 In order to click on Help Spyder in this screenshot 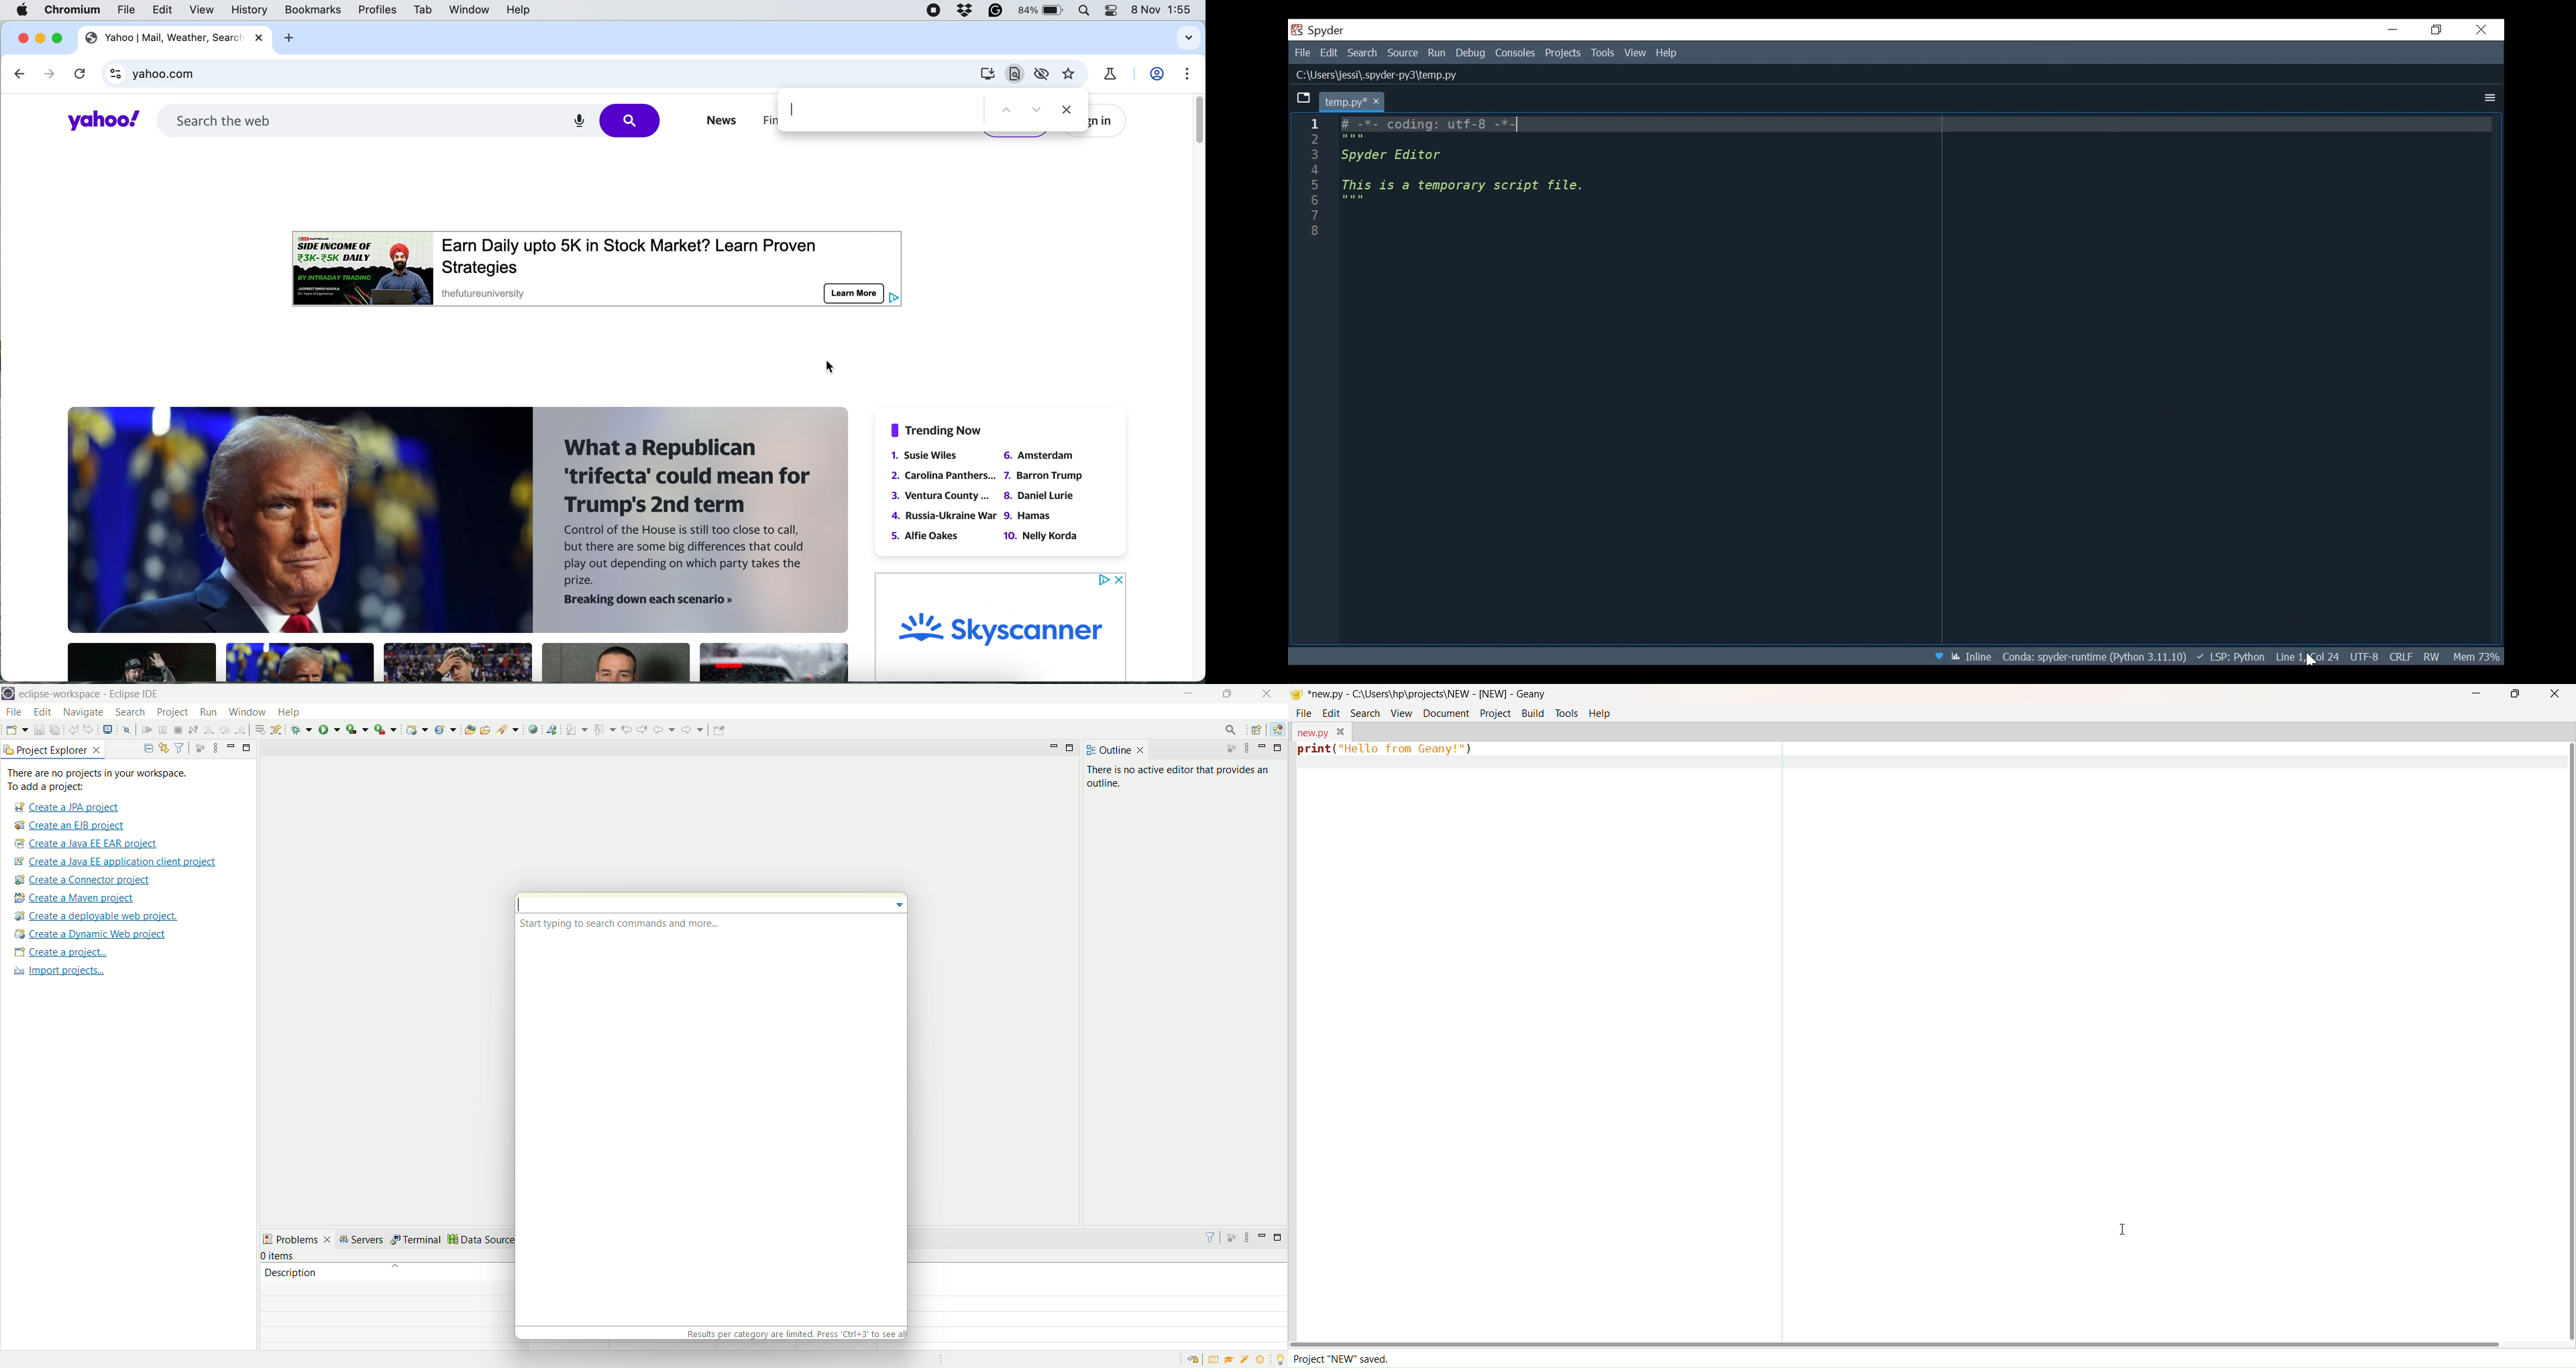, I will do `click(1937, 654)`.